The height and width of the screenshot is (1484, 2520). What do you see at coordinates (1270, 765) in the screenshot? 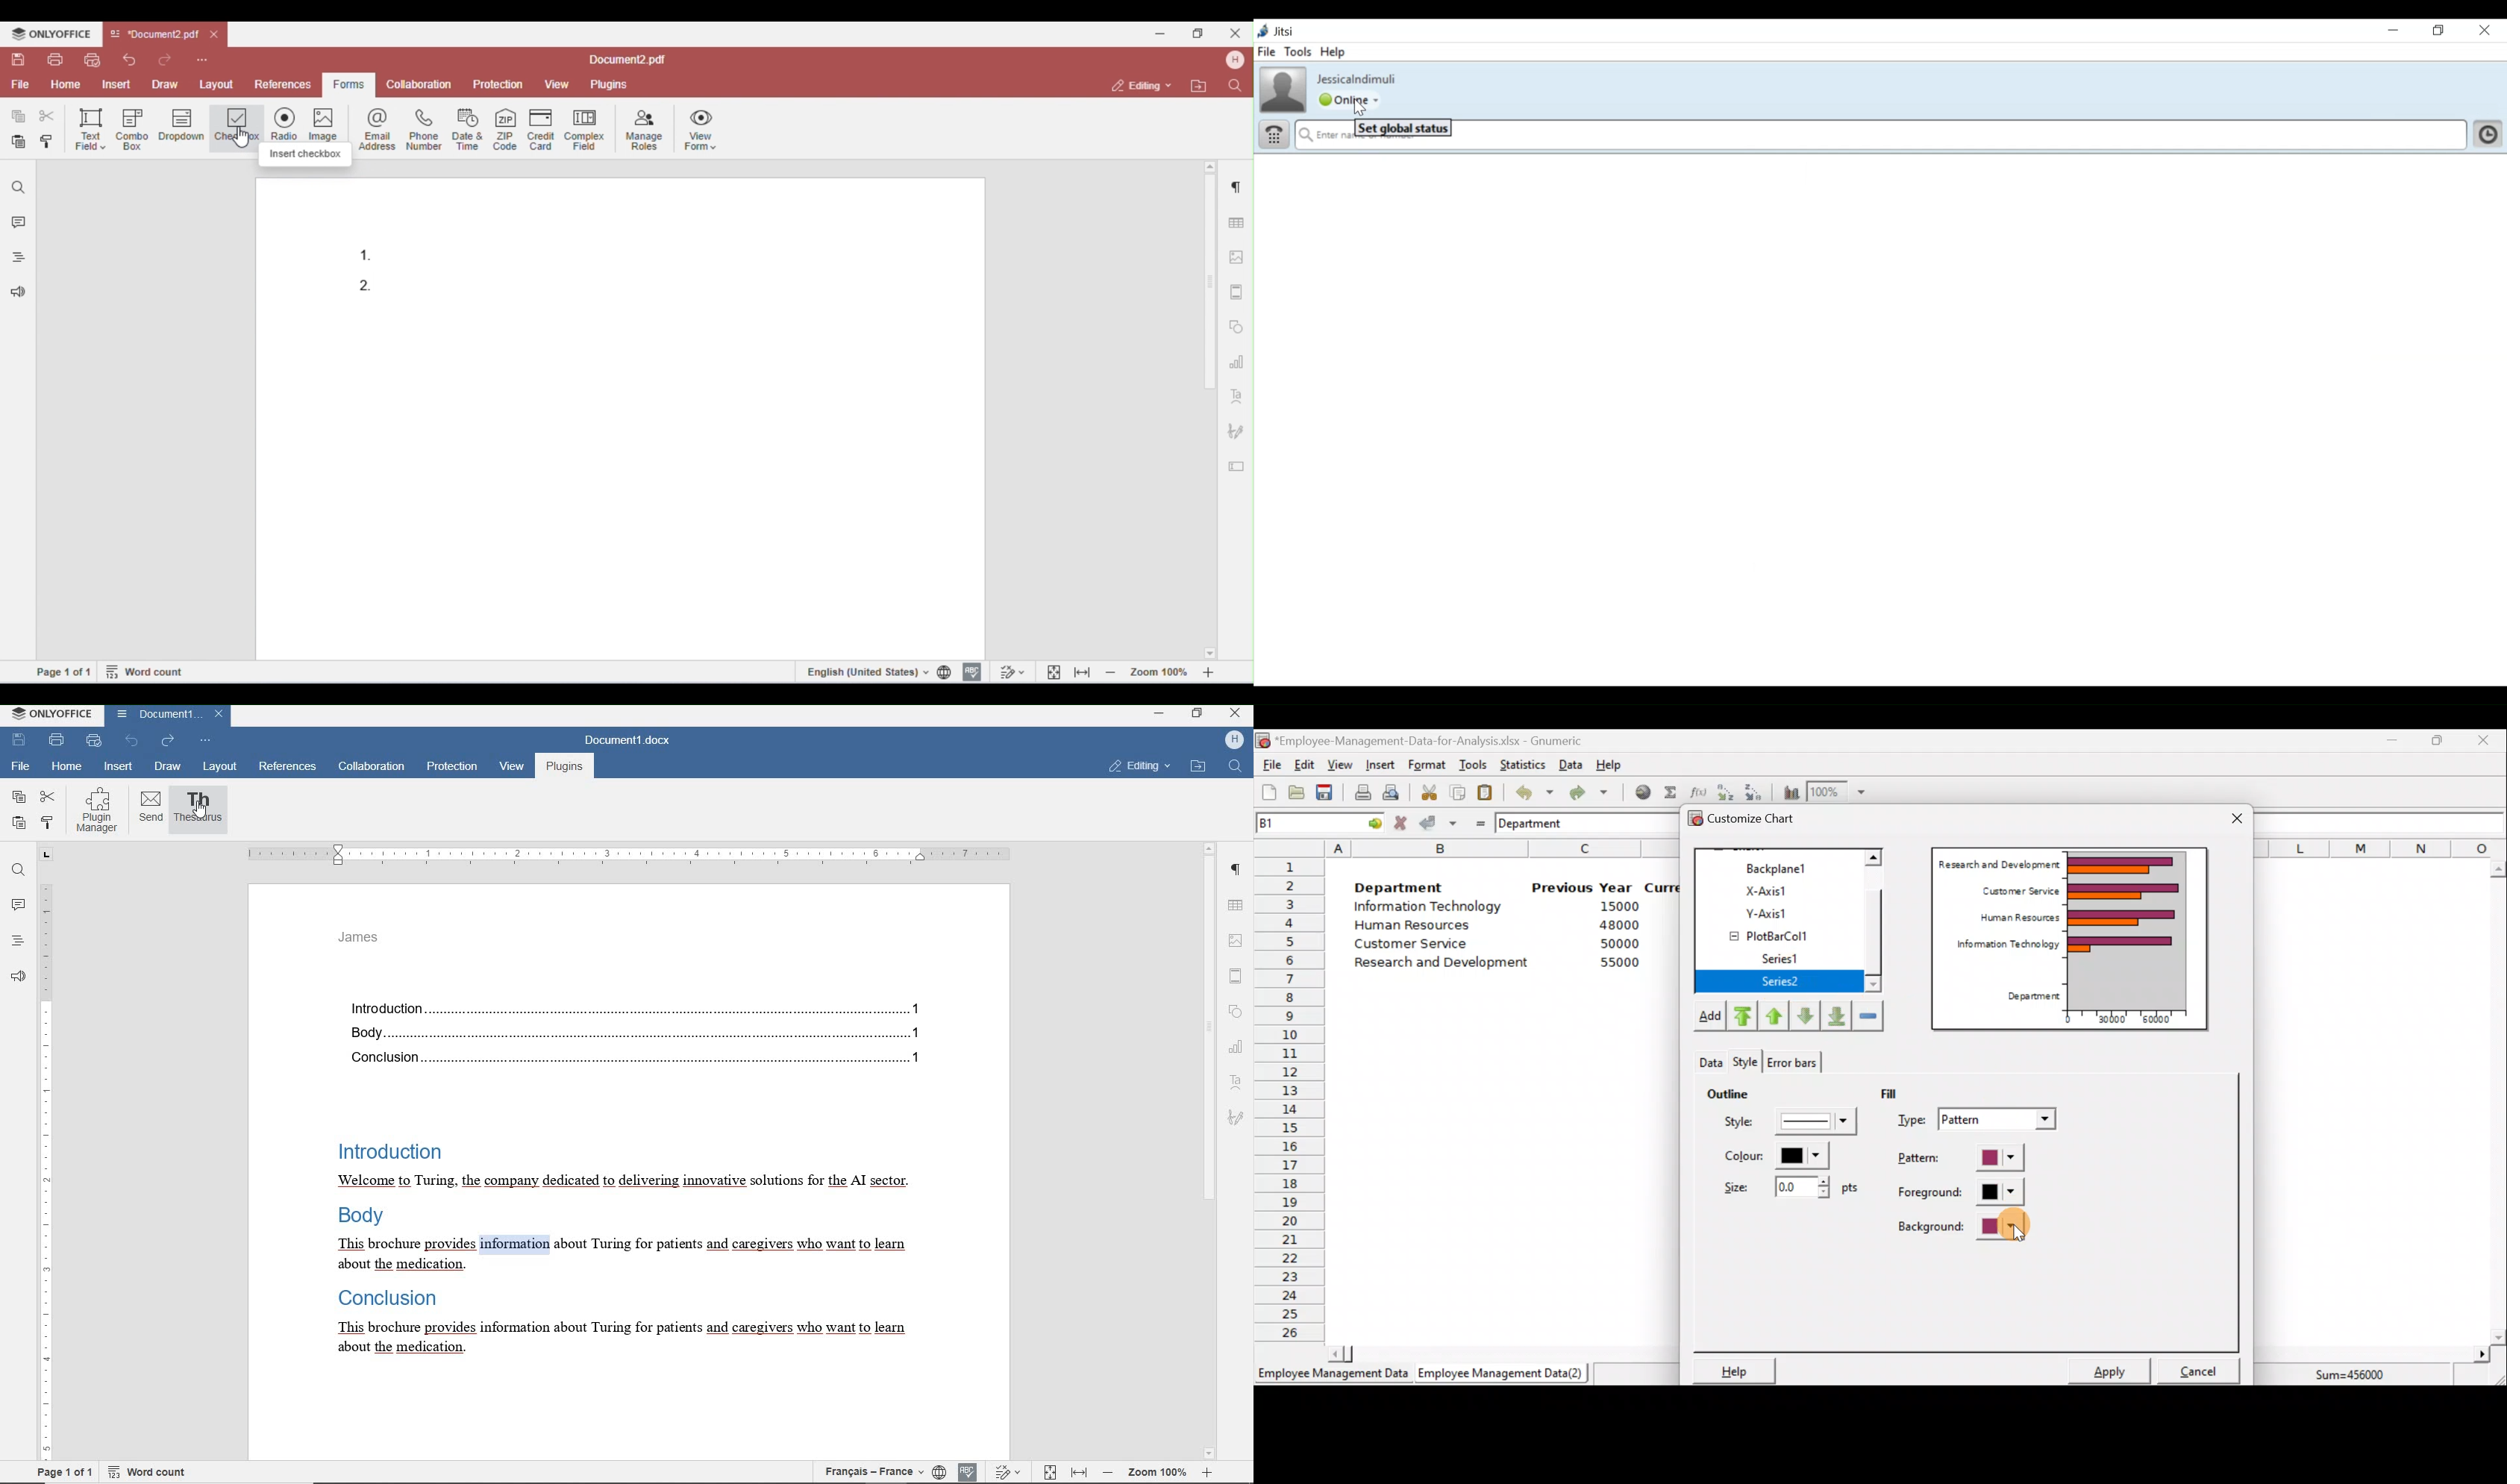
I see `File` at bounding box center [1270, 765].